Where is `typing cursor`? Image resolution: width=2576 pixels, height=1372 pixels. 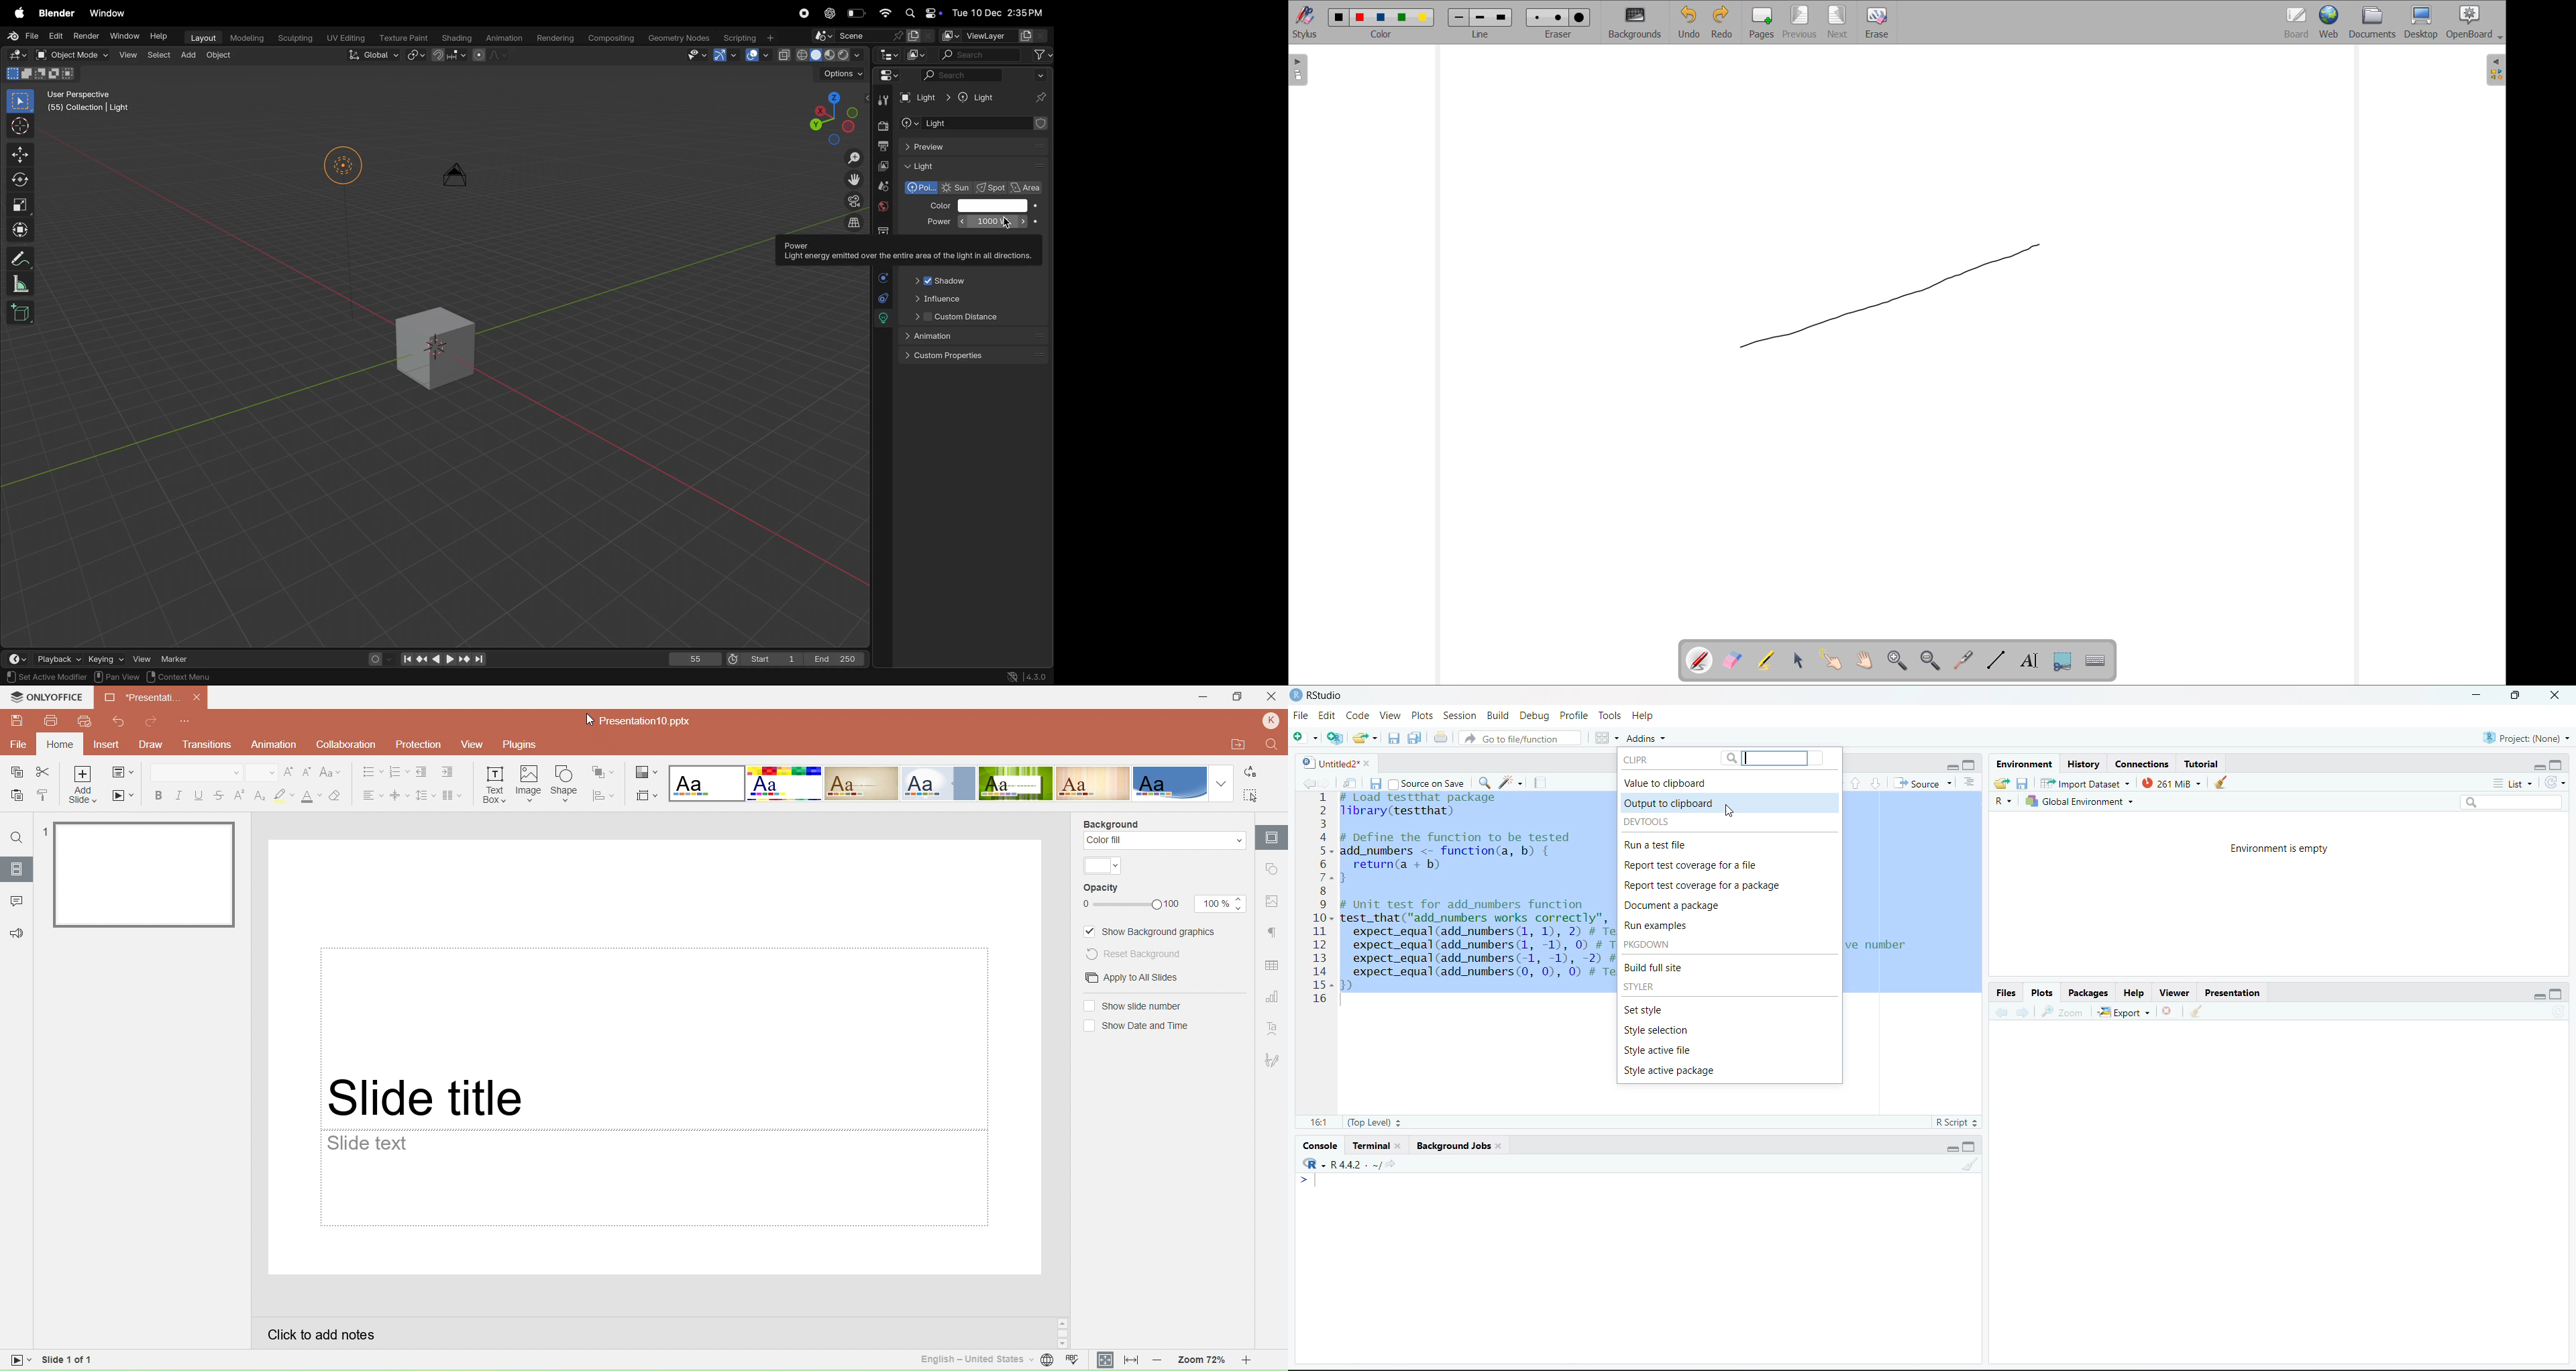 typing cursor is located at coordinates (1311, 1182).